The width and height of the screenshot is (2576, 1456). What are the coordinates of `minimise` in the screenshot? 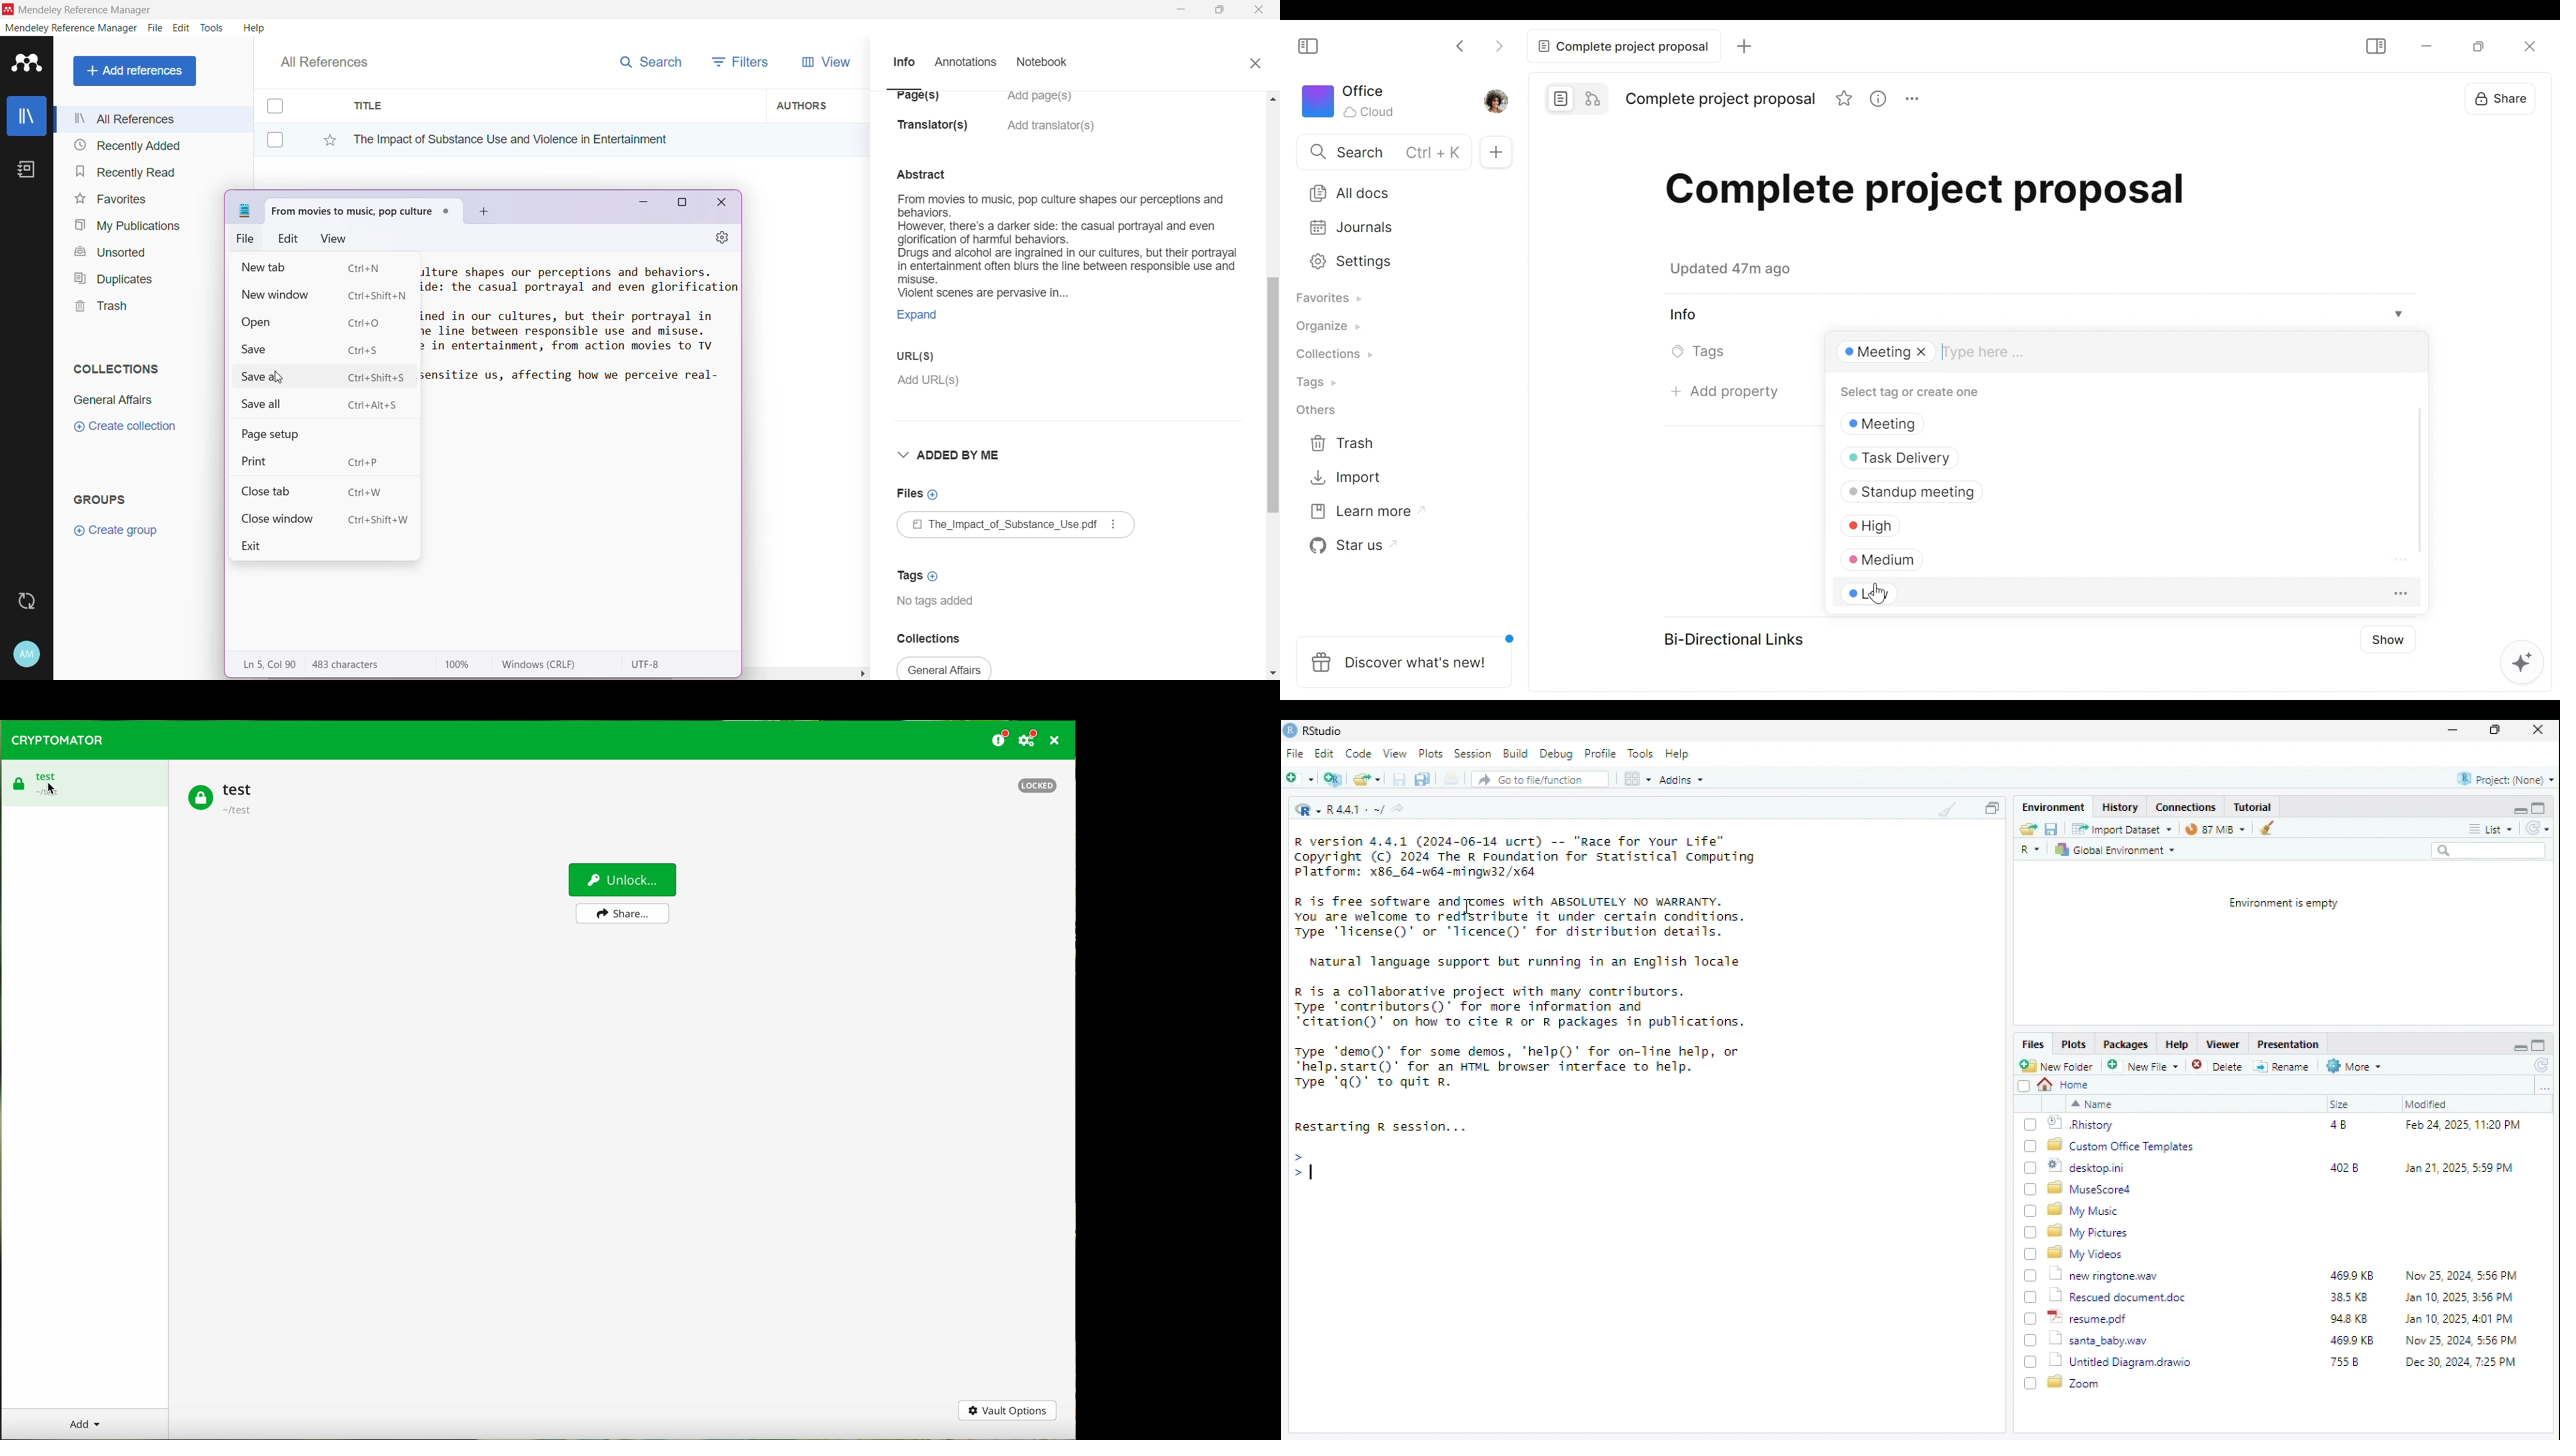 It's located at (2519, 1048).